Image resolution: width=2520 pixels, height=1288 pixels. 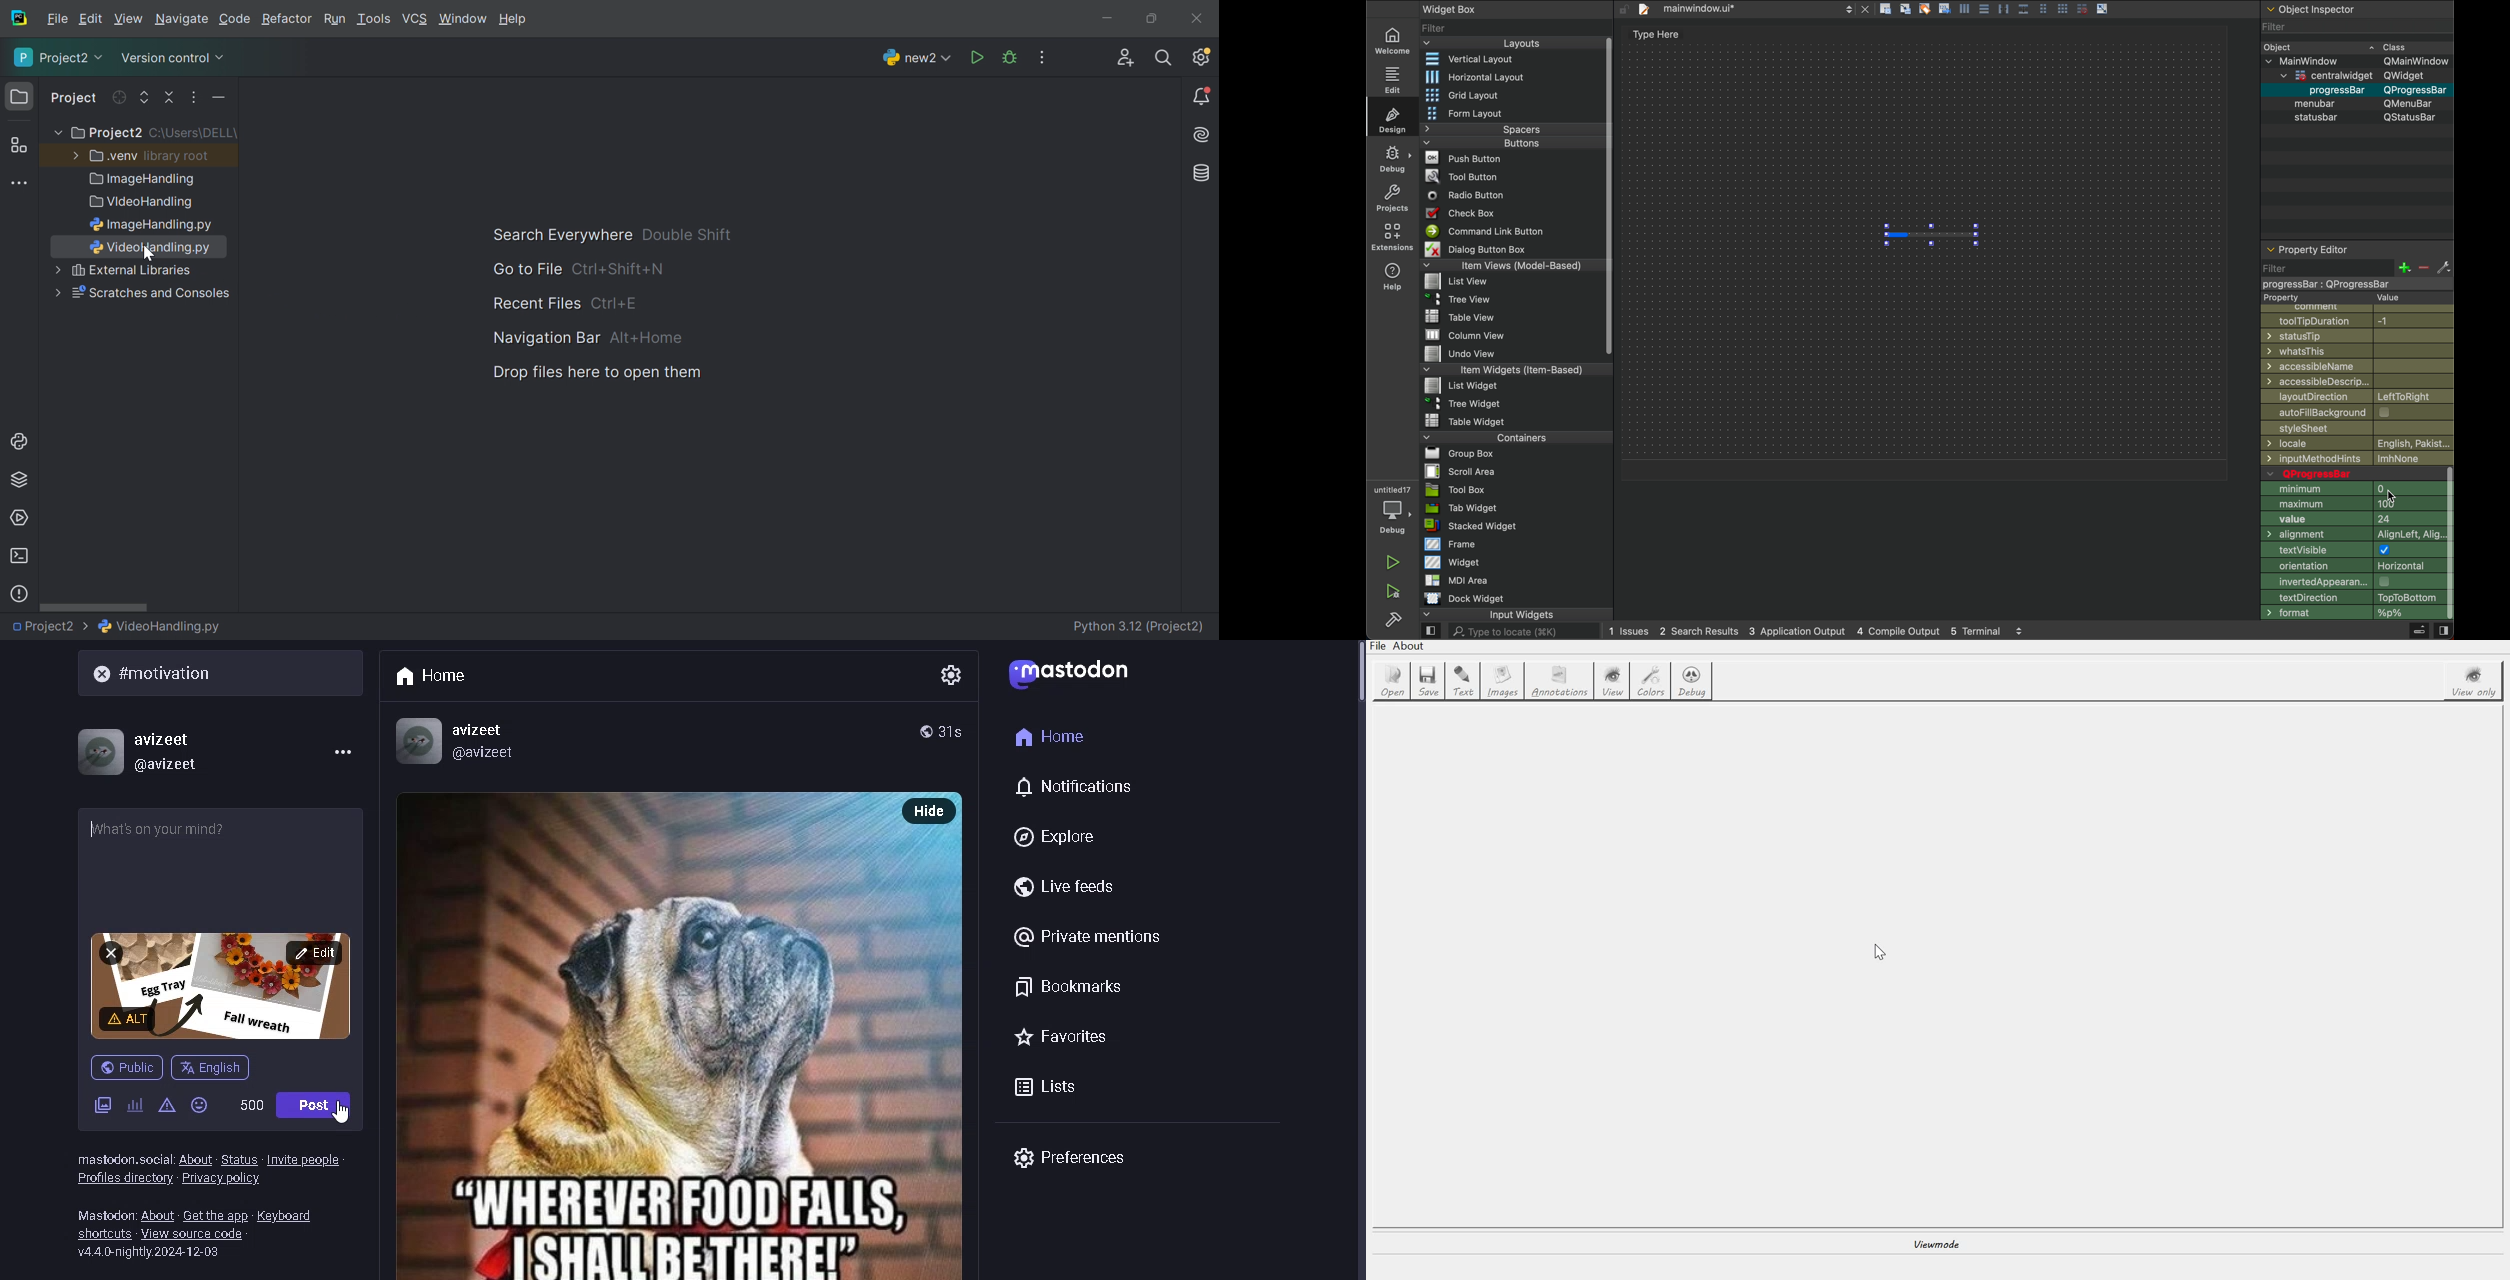 I want to click on tooltip duration, so click(x=2352, y=320).